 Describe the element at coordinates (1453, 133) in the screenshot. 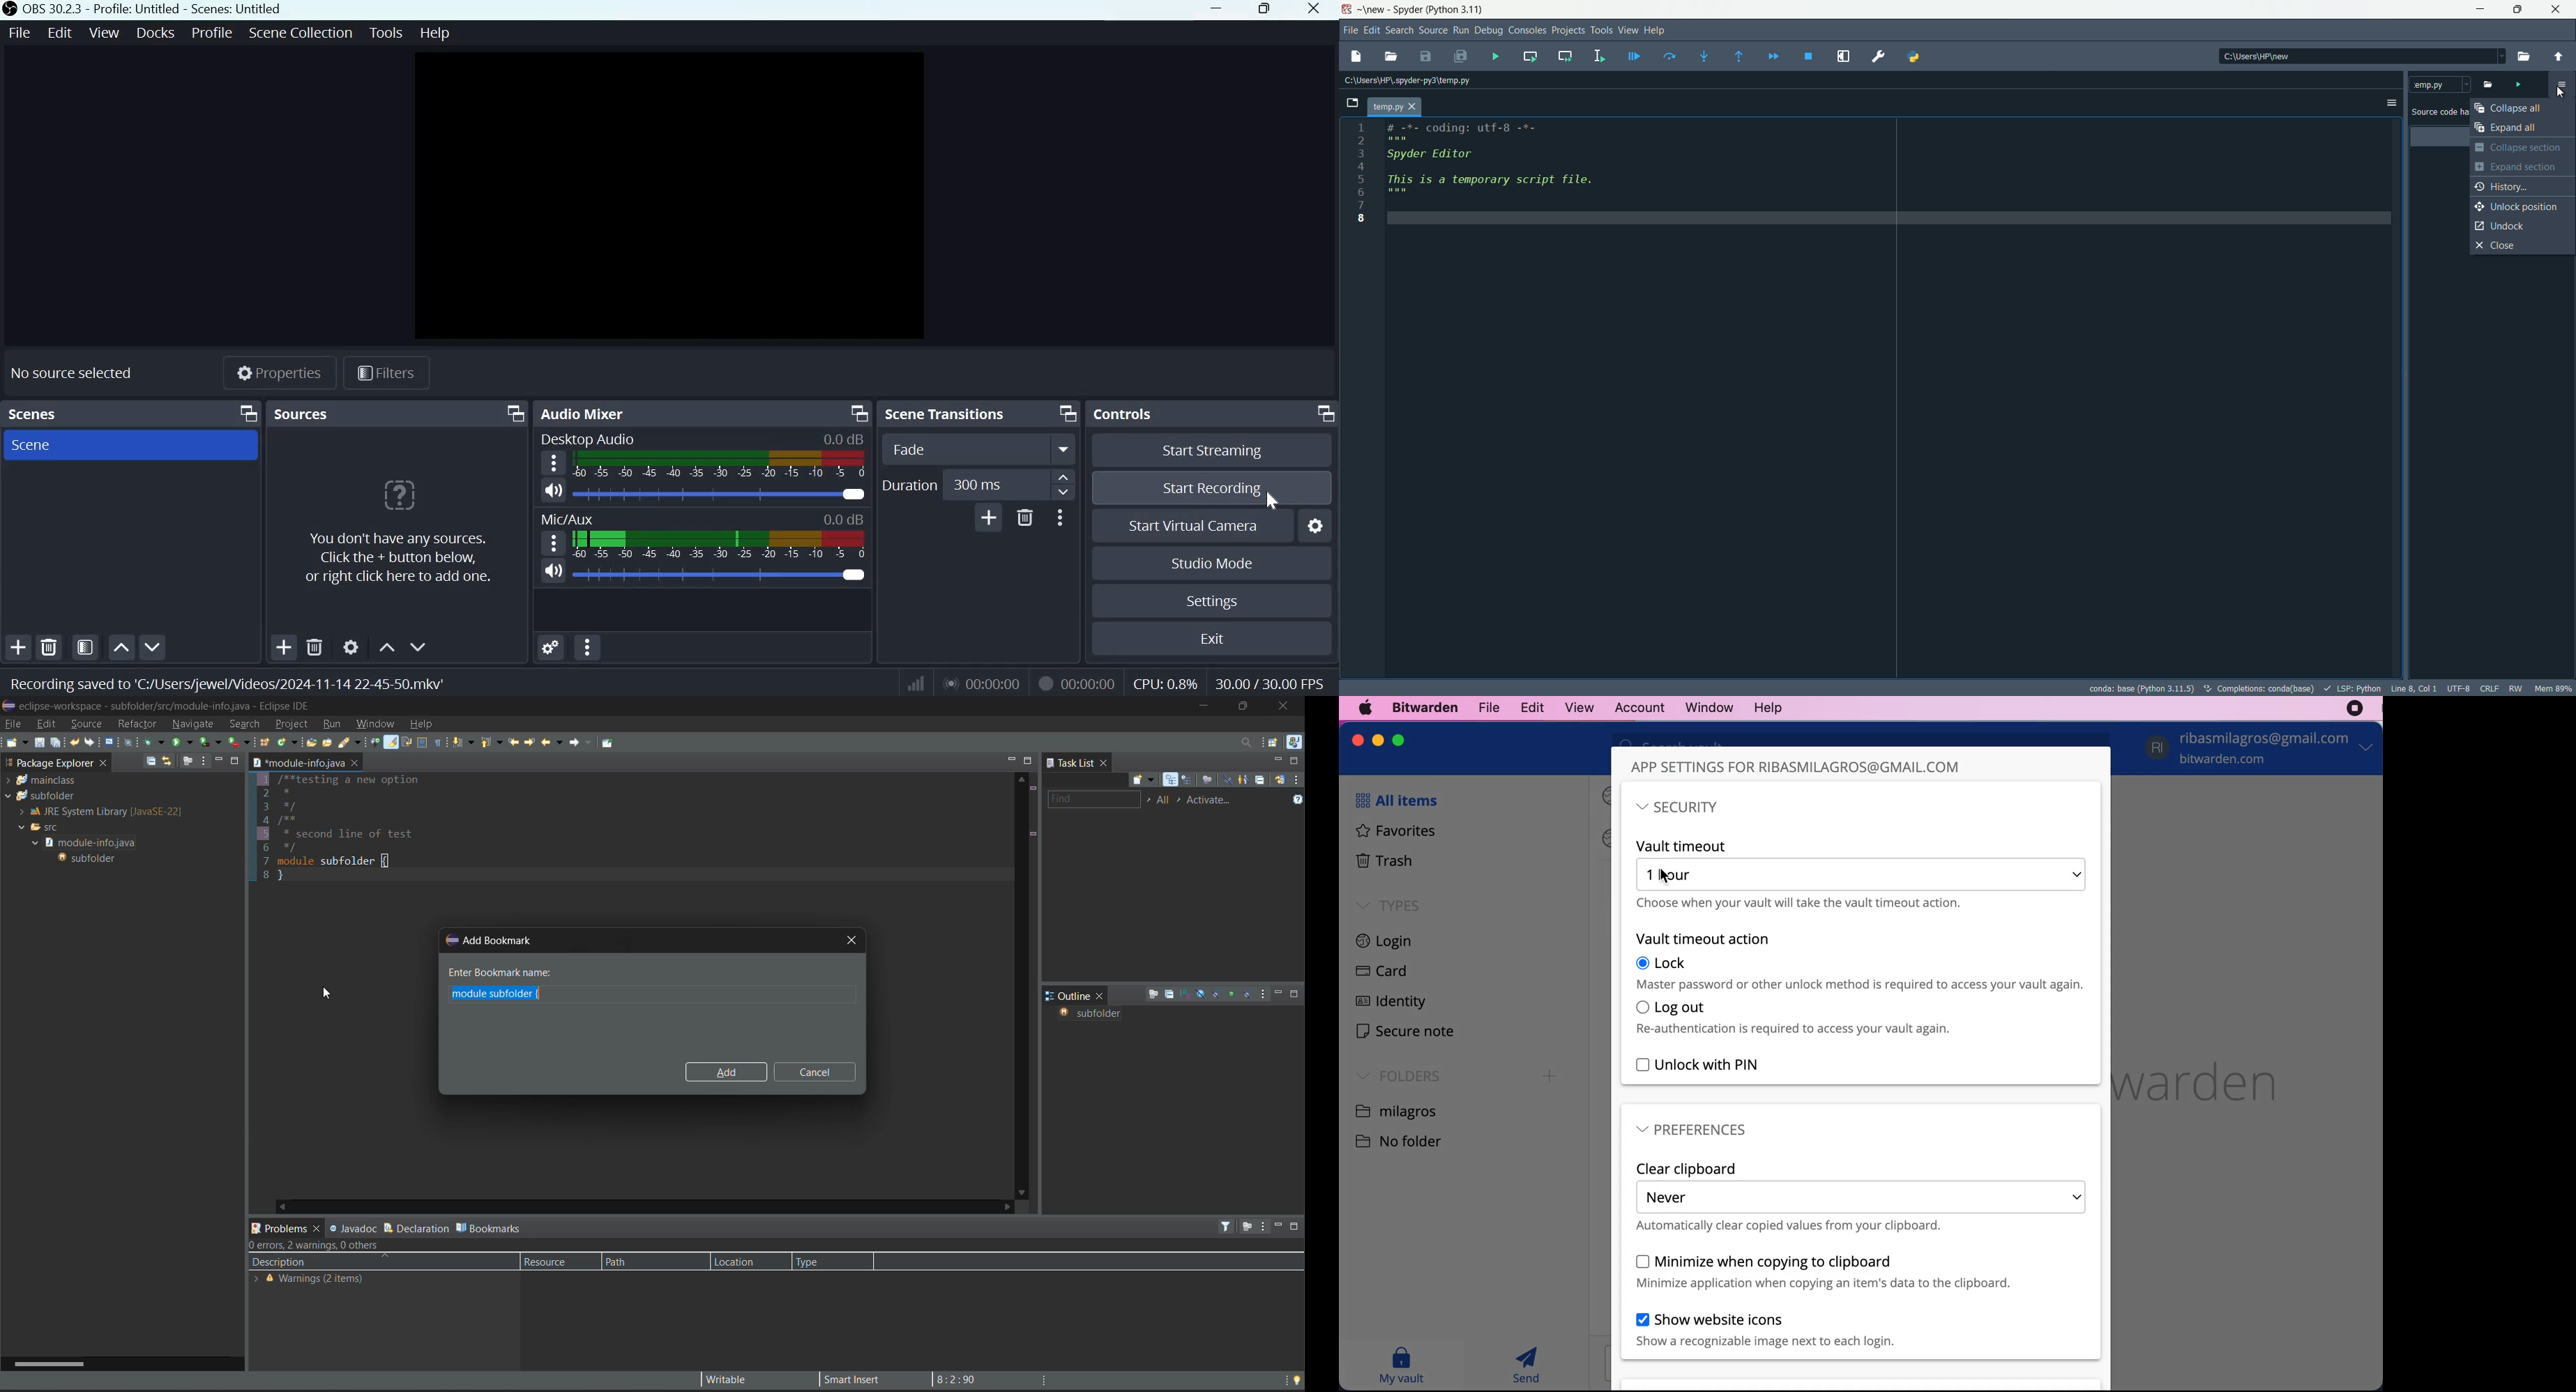

I see `# -*- coding: utf-8 -` at that location.